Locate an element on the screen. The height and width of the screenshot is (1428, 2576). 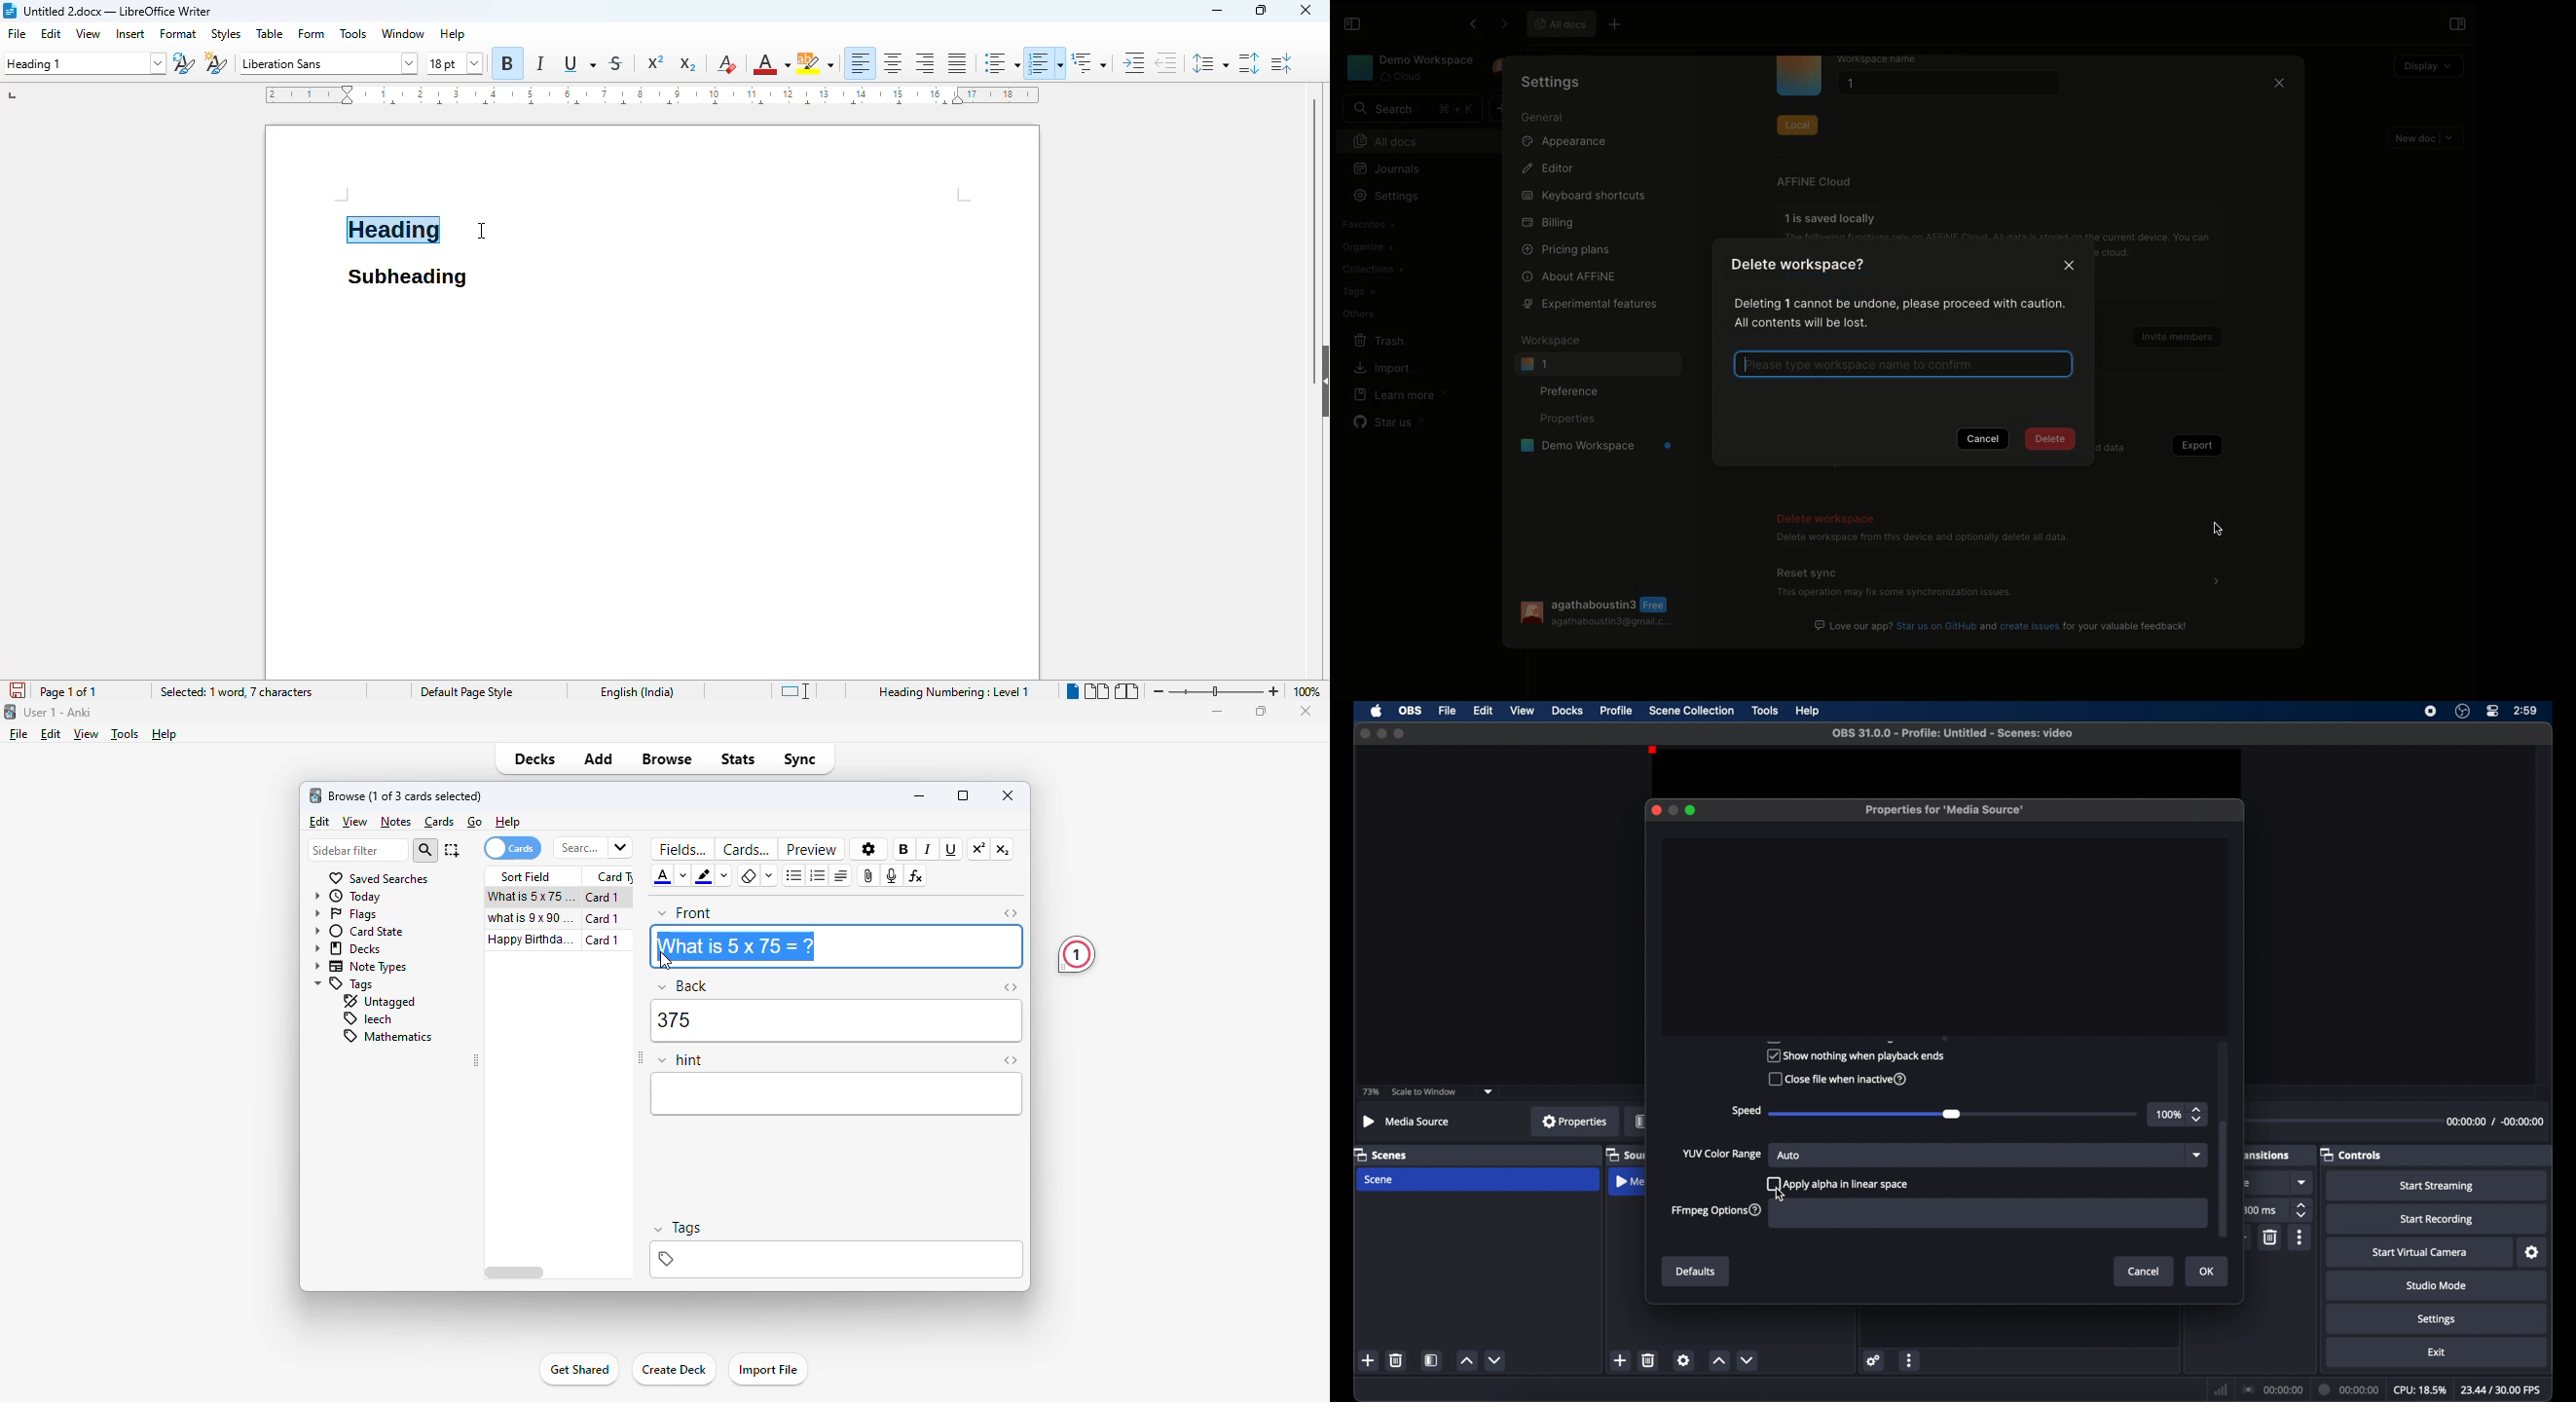
defaults is located at coordinates (1697, 1272).